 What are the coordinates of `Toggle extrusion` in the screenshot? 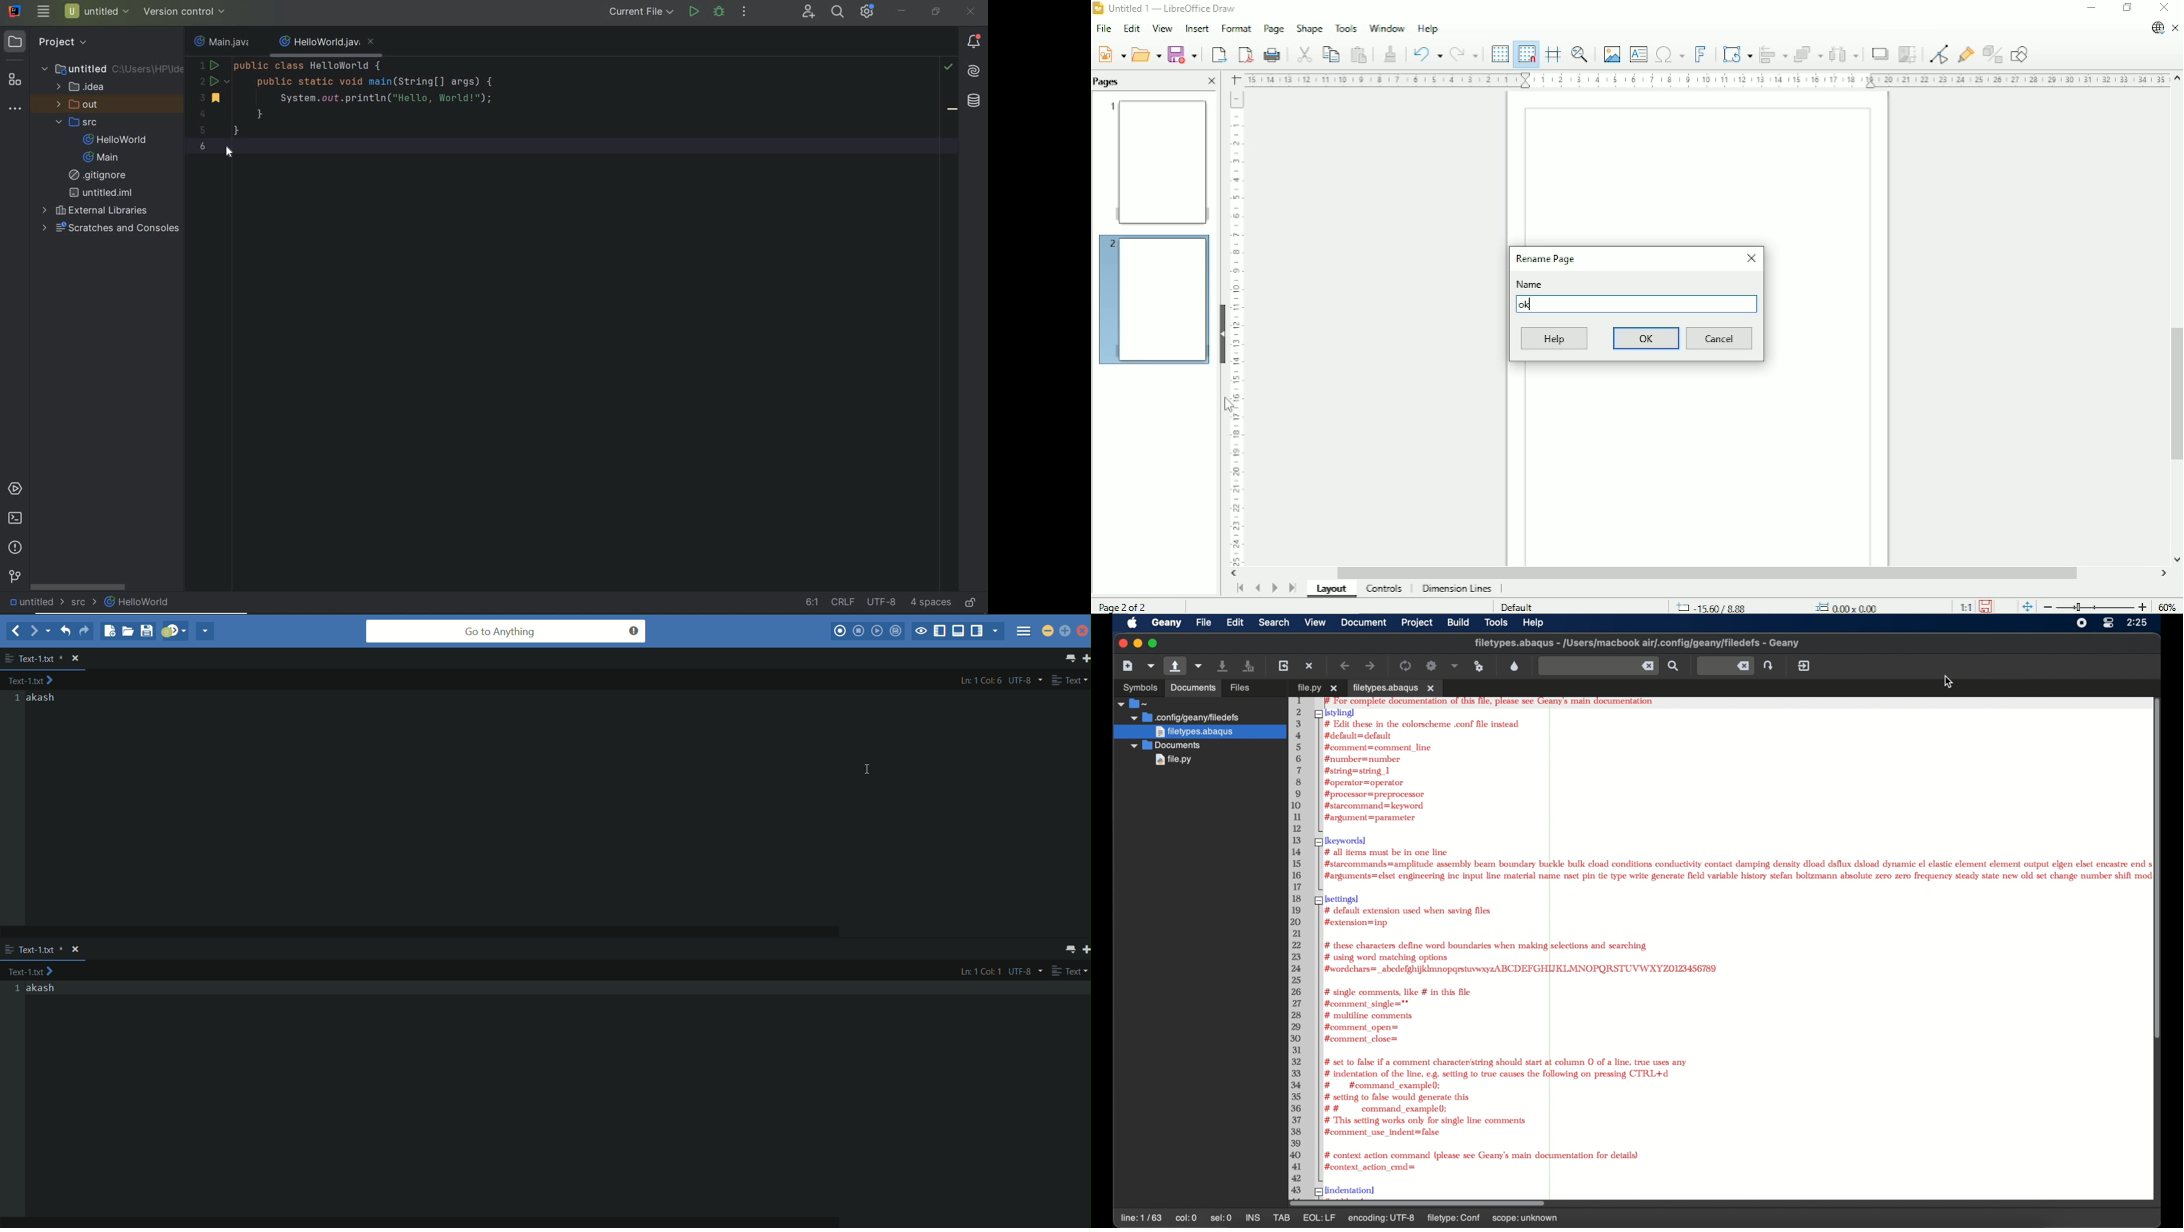 It's located at (1994, 55).